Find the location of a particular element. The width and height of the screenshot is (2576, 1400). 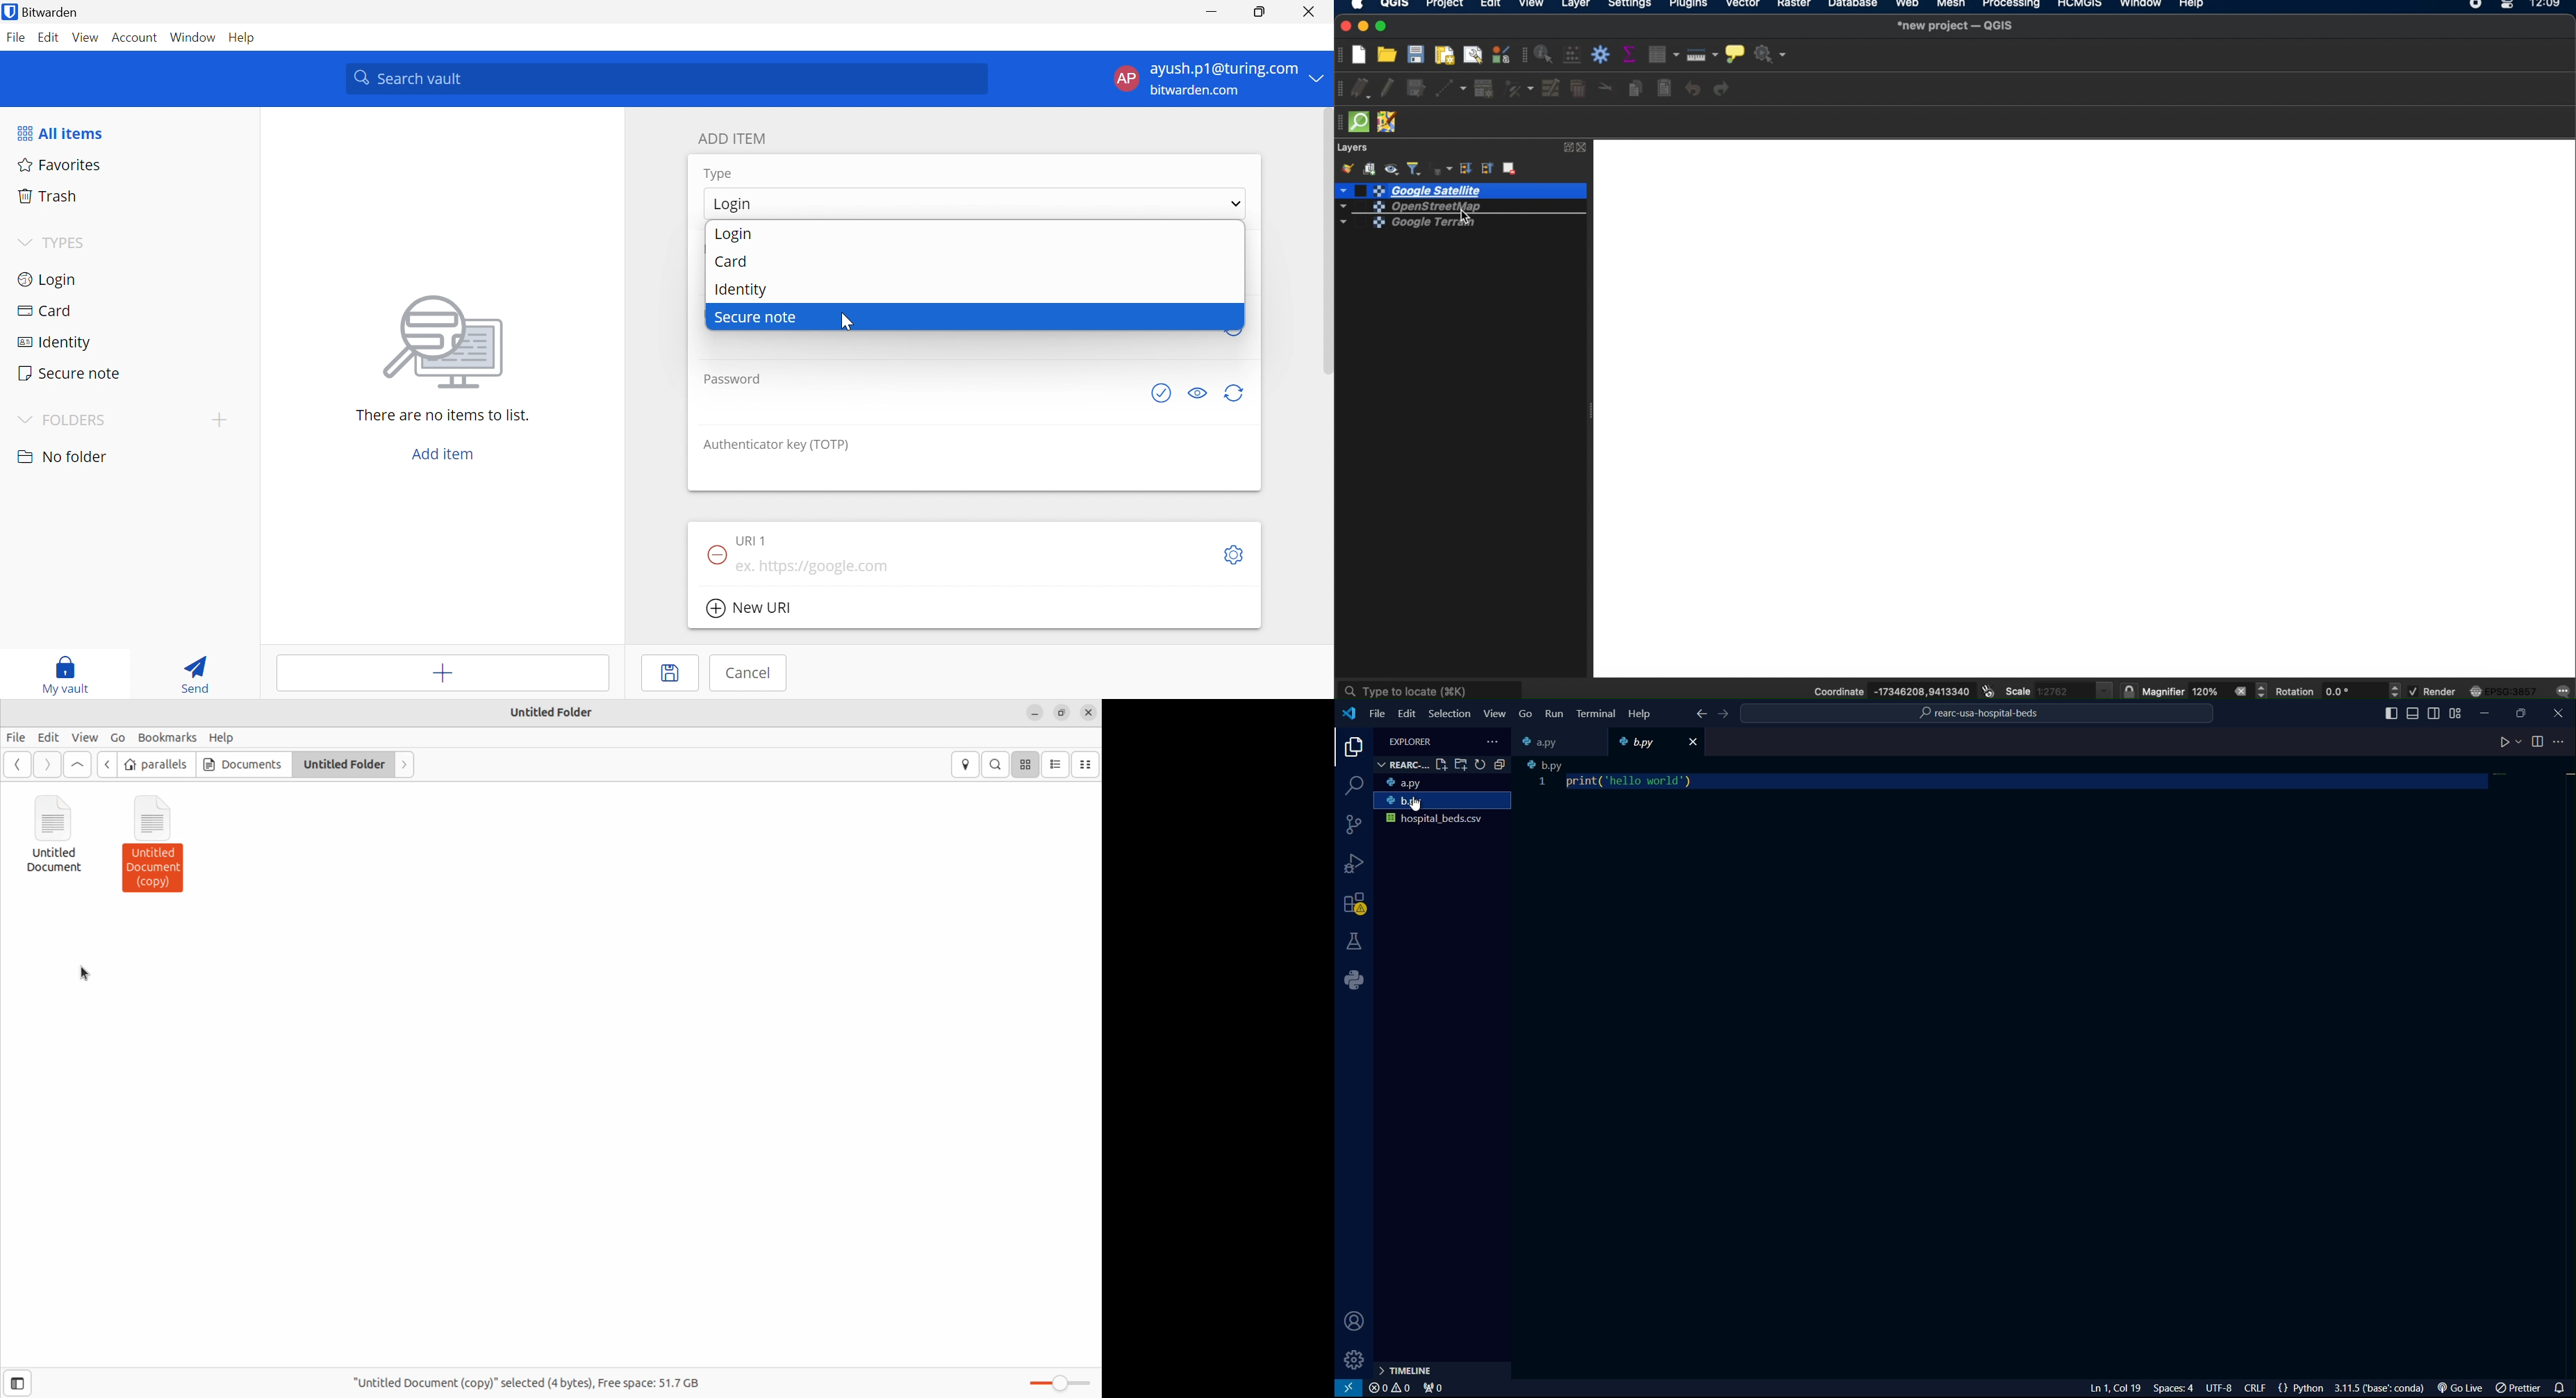

Restore Down is located at coordinates (1260, 10).